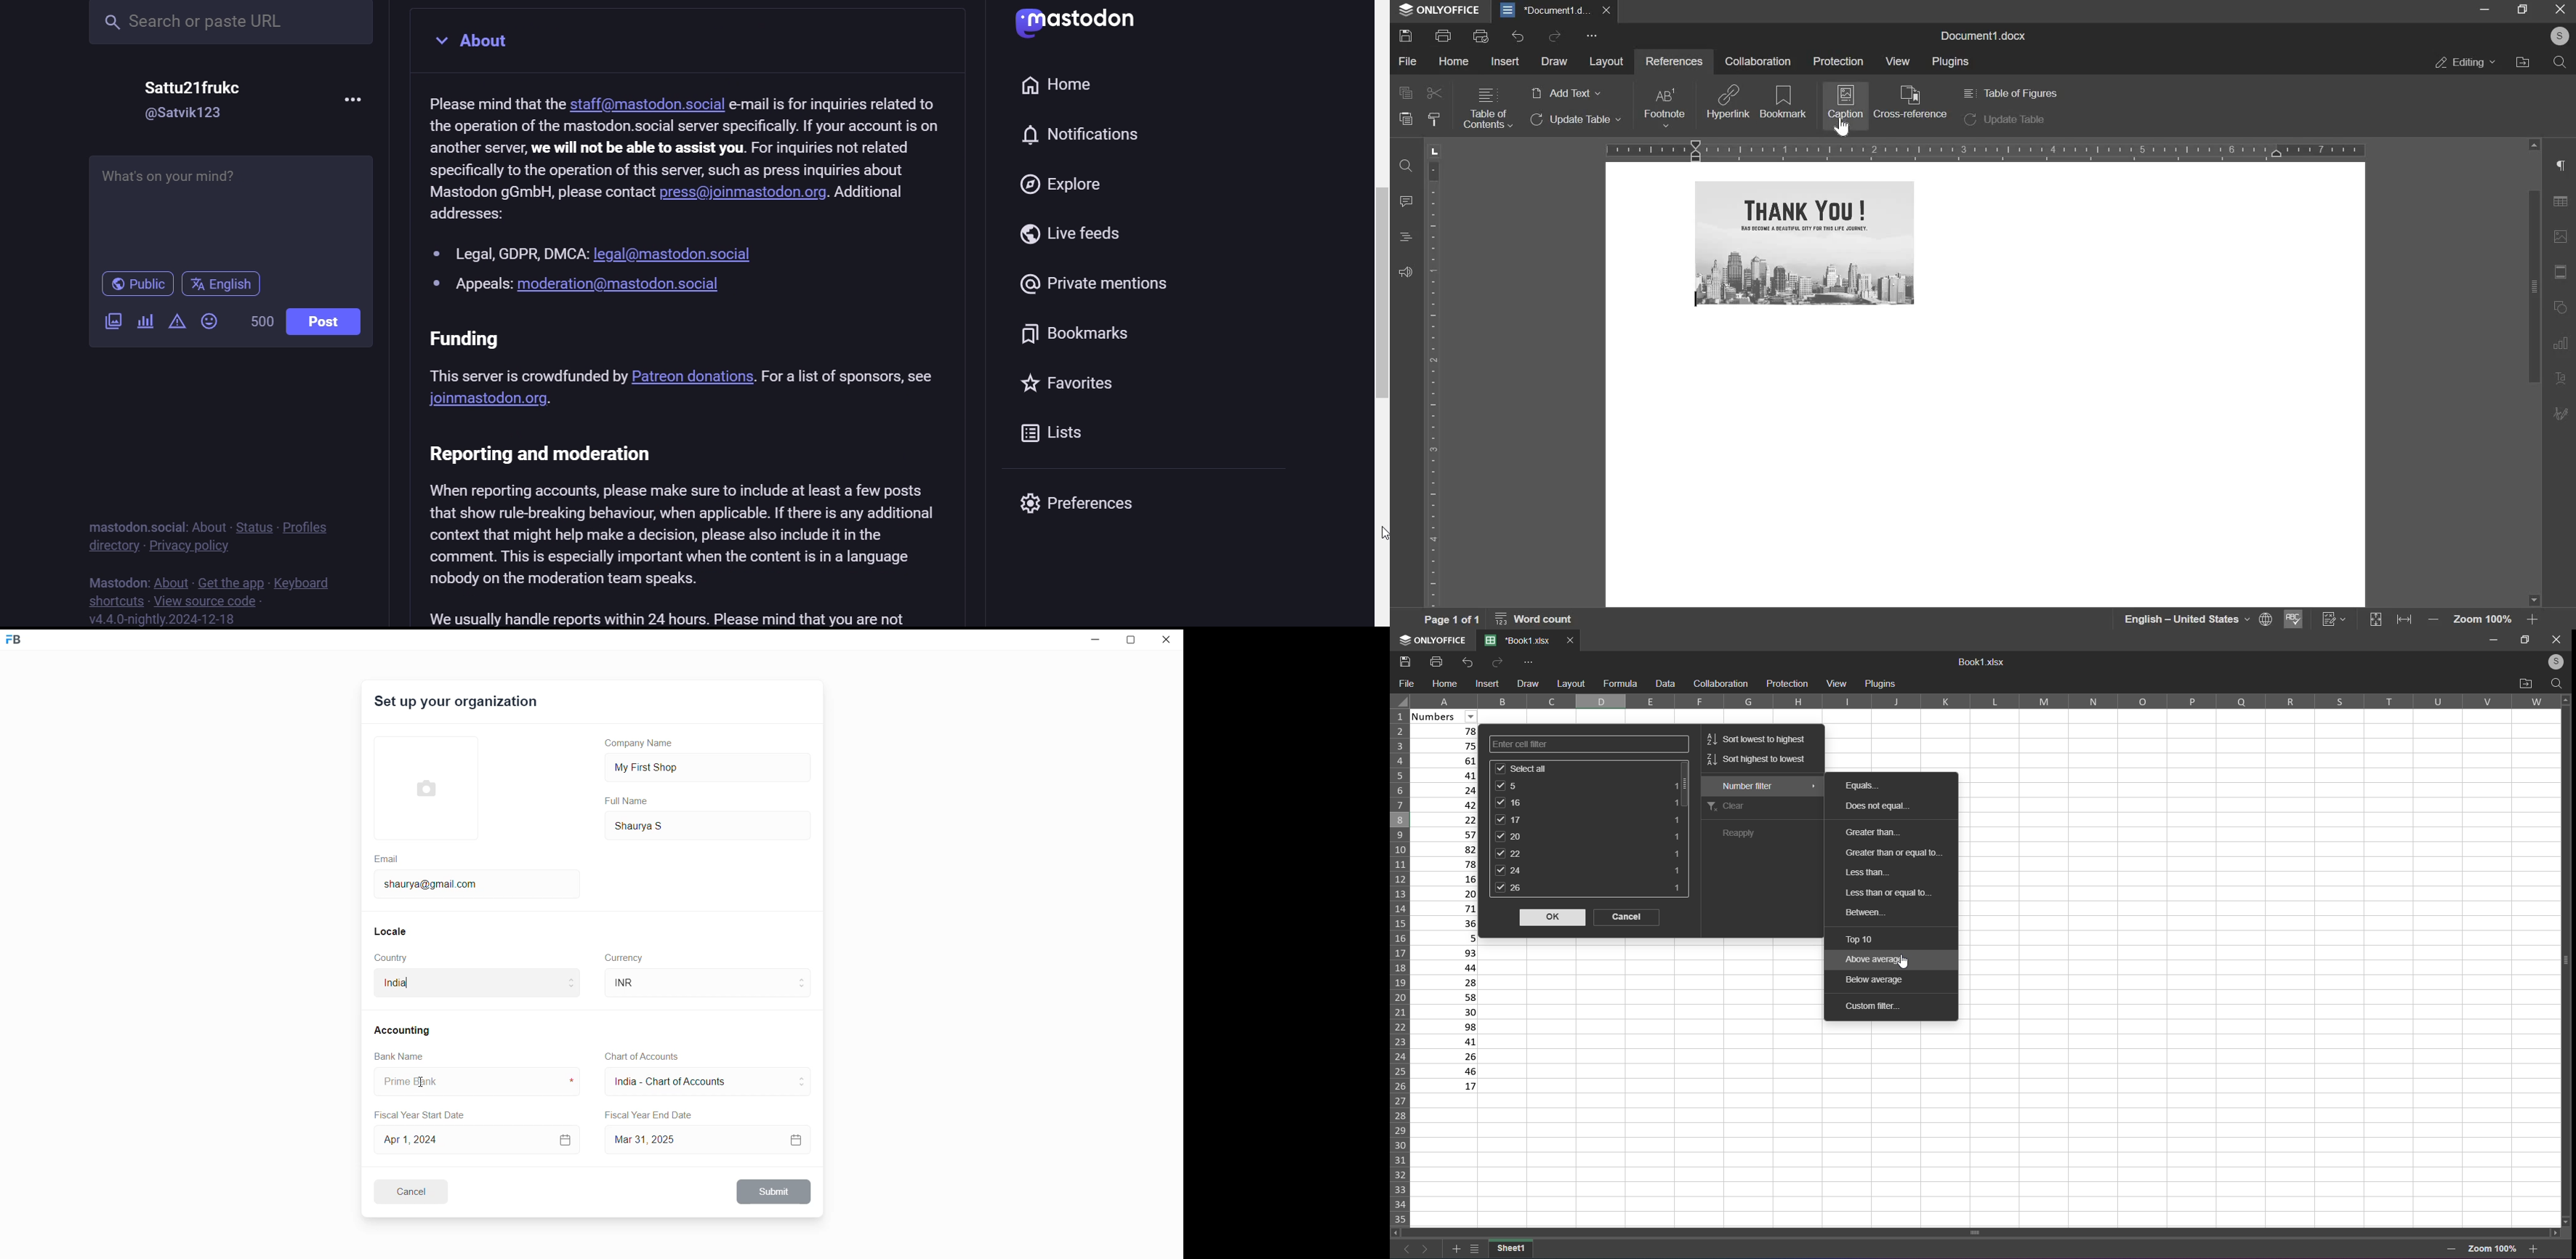 Image resolution: width=2576 pixels, height=1260 pixels. What do you see at coordinates (435, 883) in the screenshot?
I see `shaurya@gmail.com` at bounding box center [435, 883].